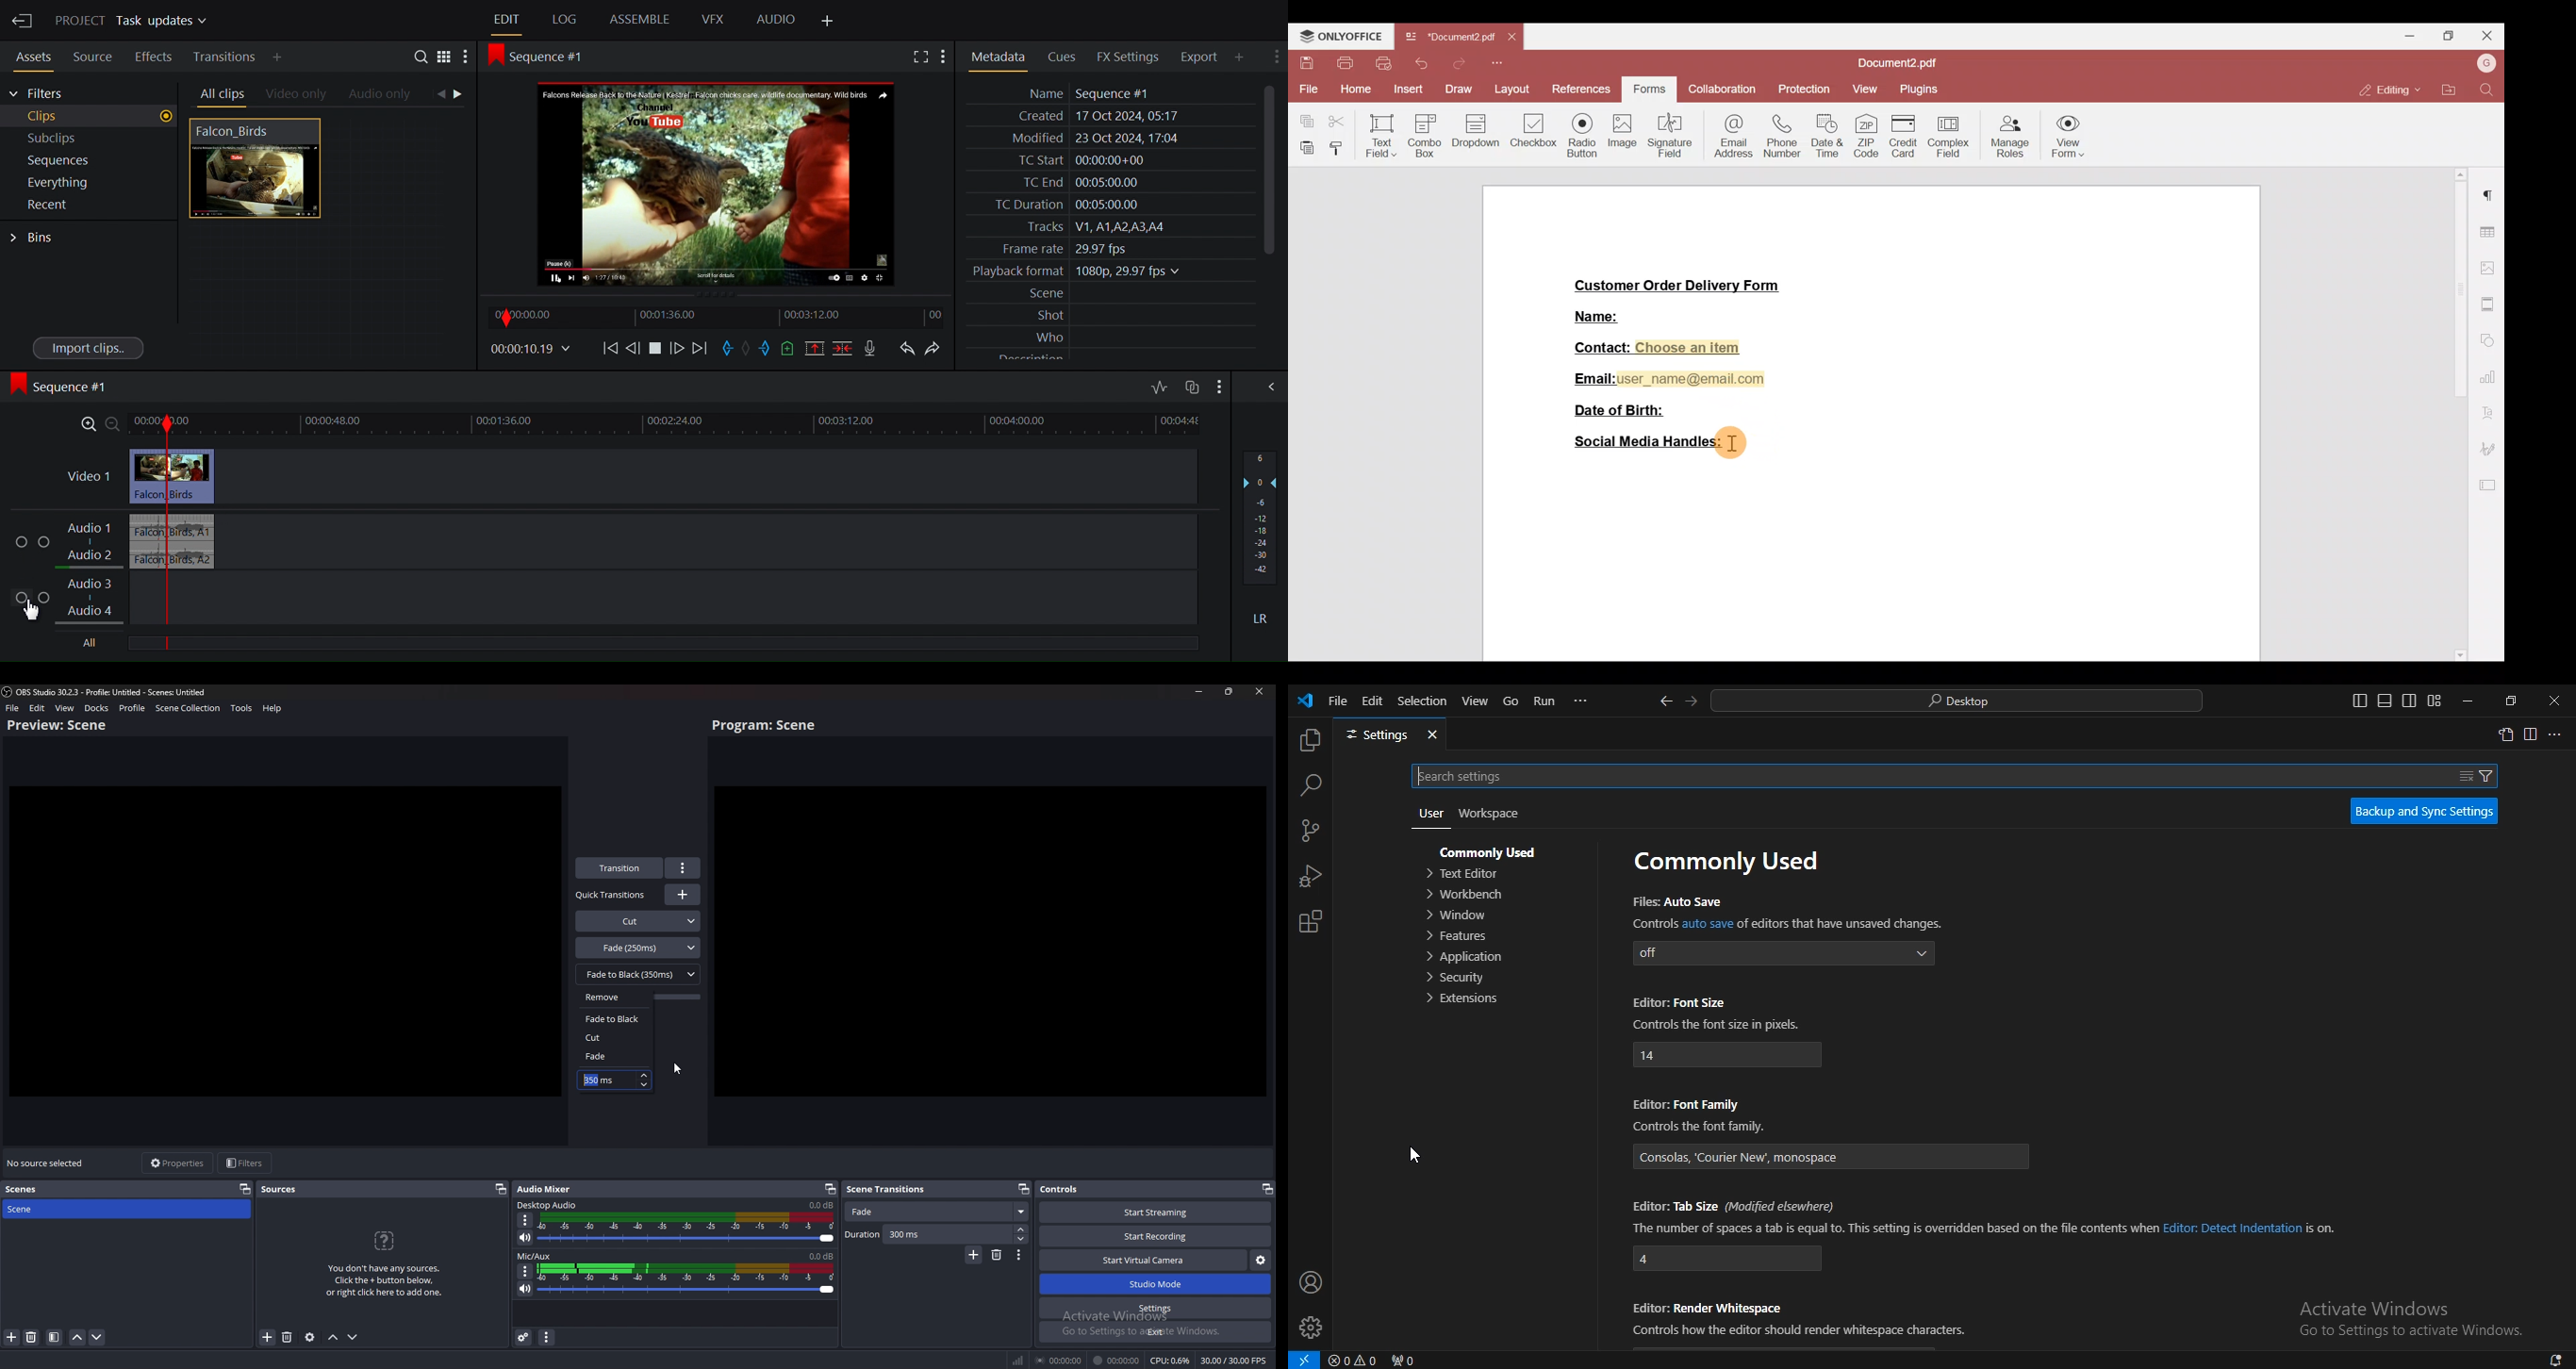  Describe the element at coordinates (247, 1164) in the screenshot. I see `filters` at that location.